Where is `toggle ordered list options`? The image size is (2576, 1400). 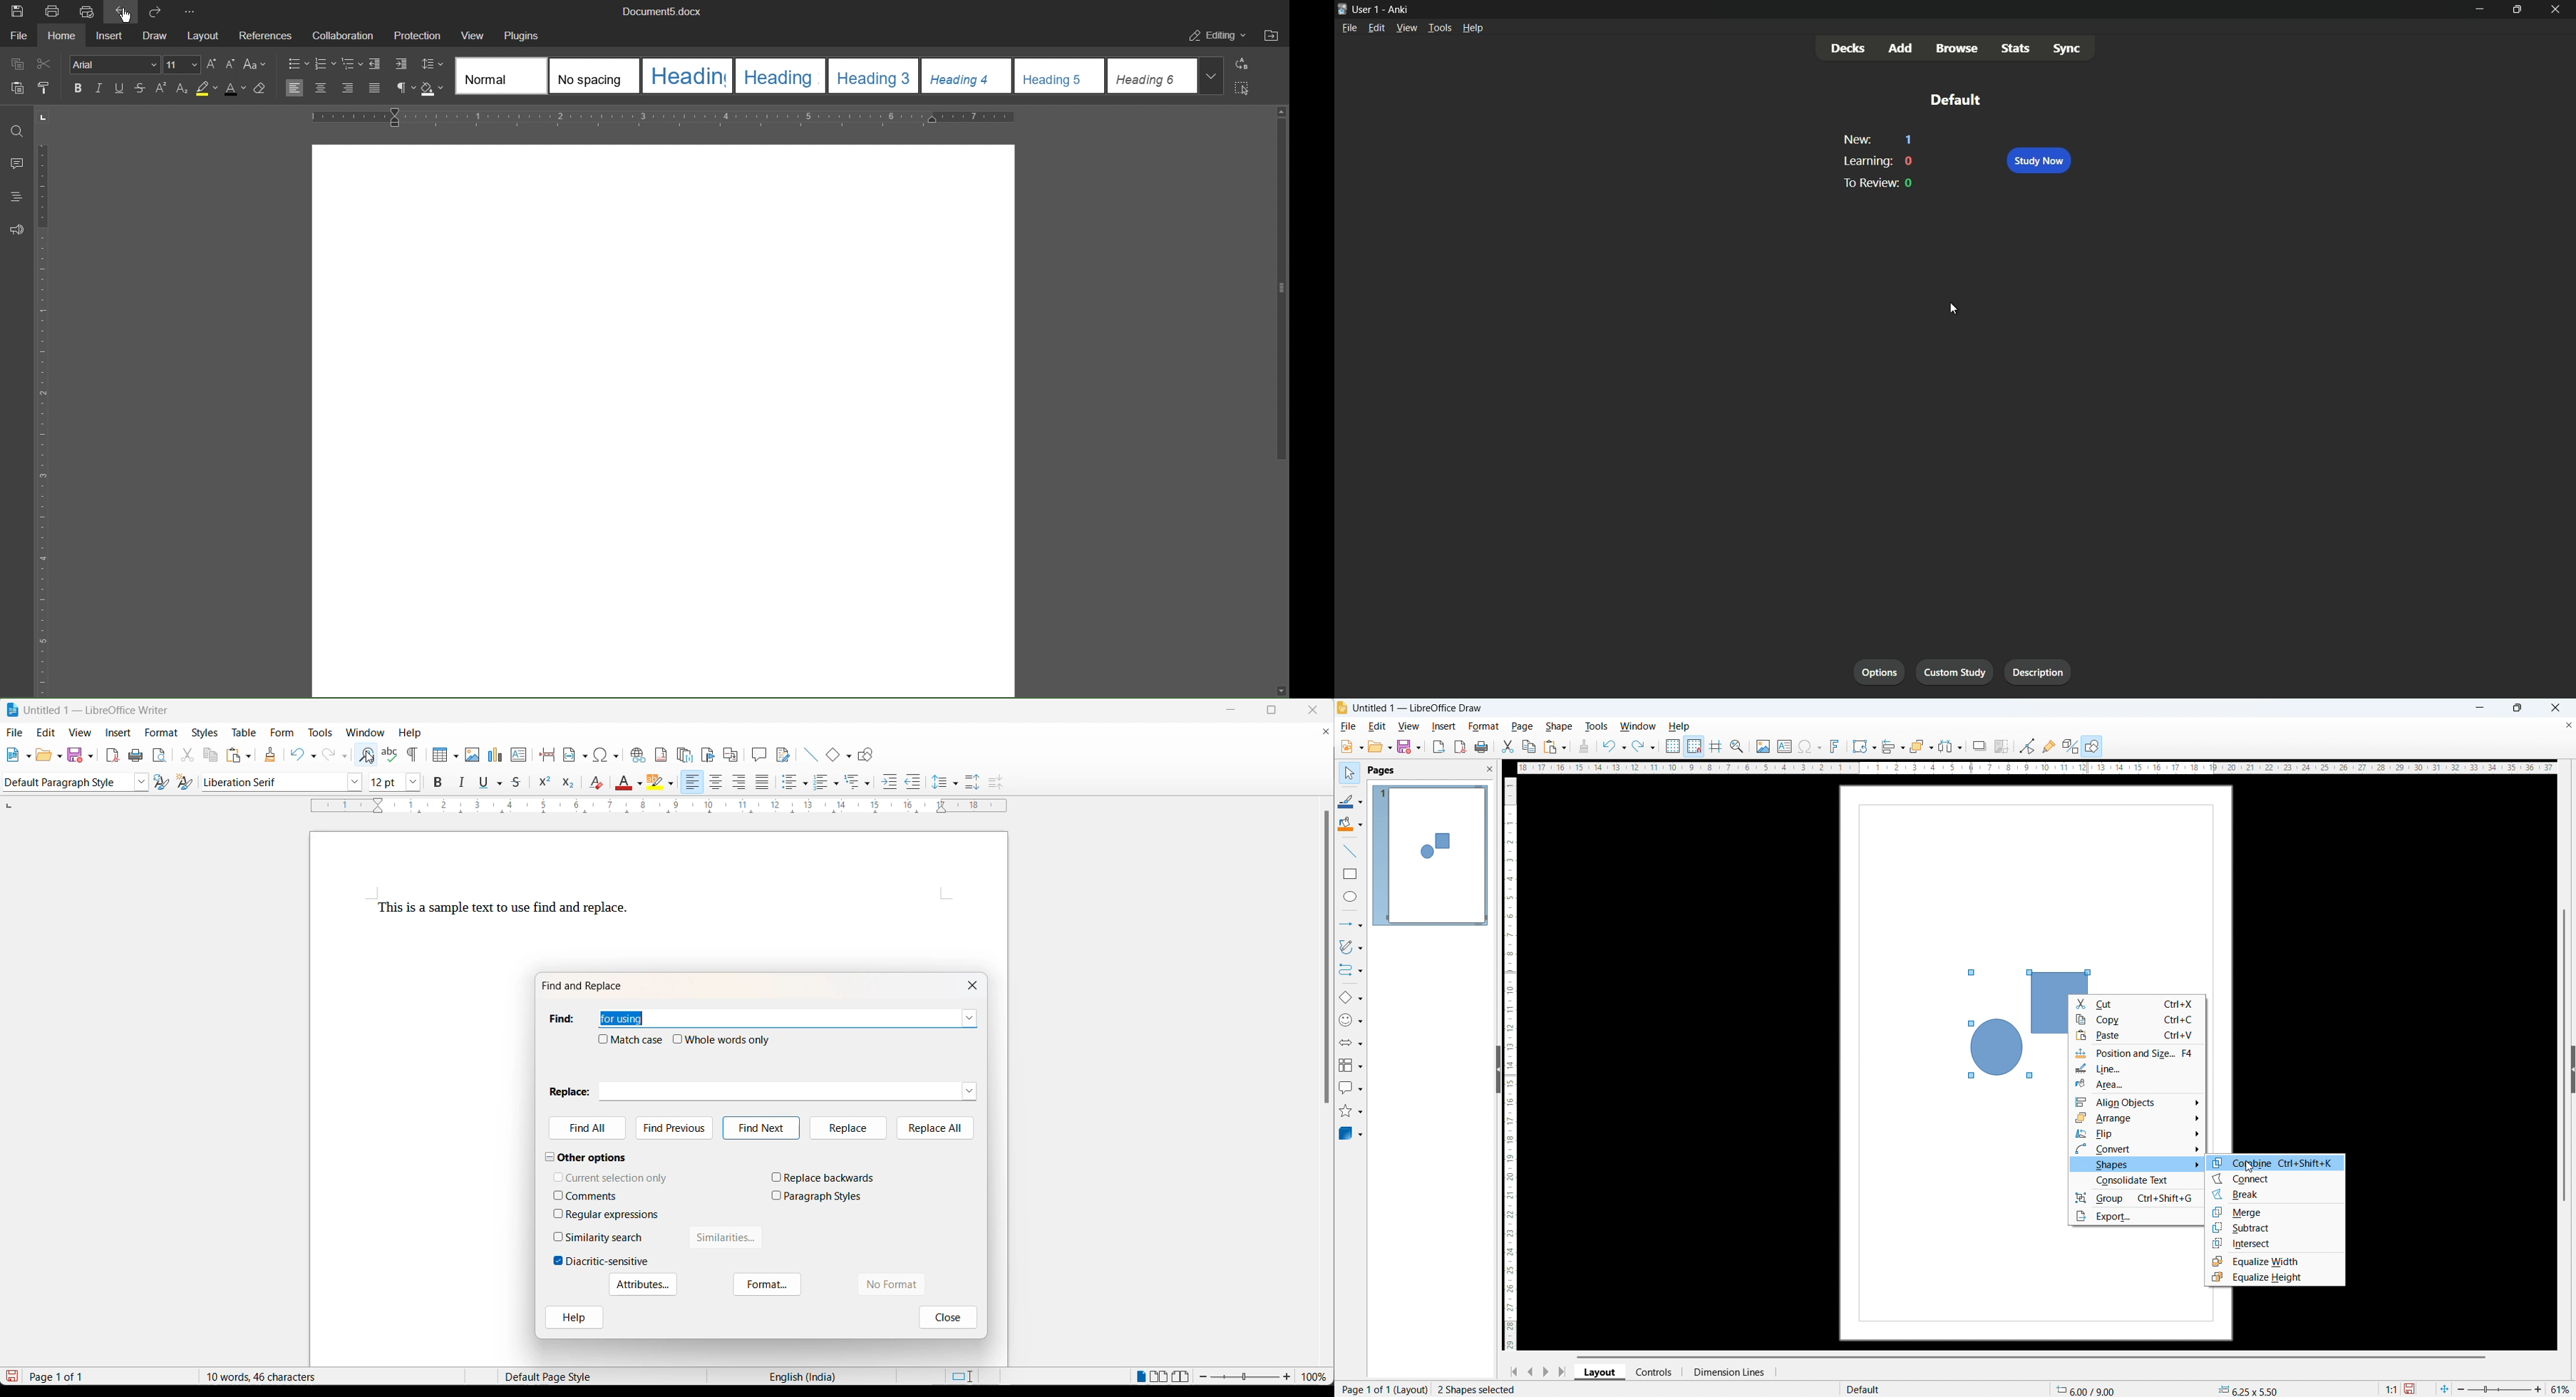 toggle ordered list options is located at coordinates (838, 785).